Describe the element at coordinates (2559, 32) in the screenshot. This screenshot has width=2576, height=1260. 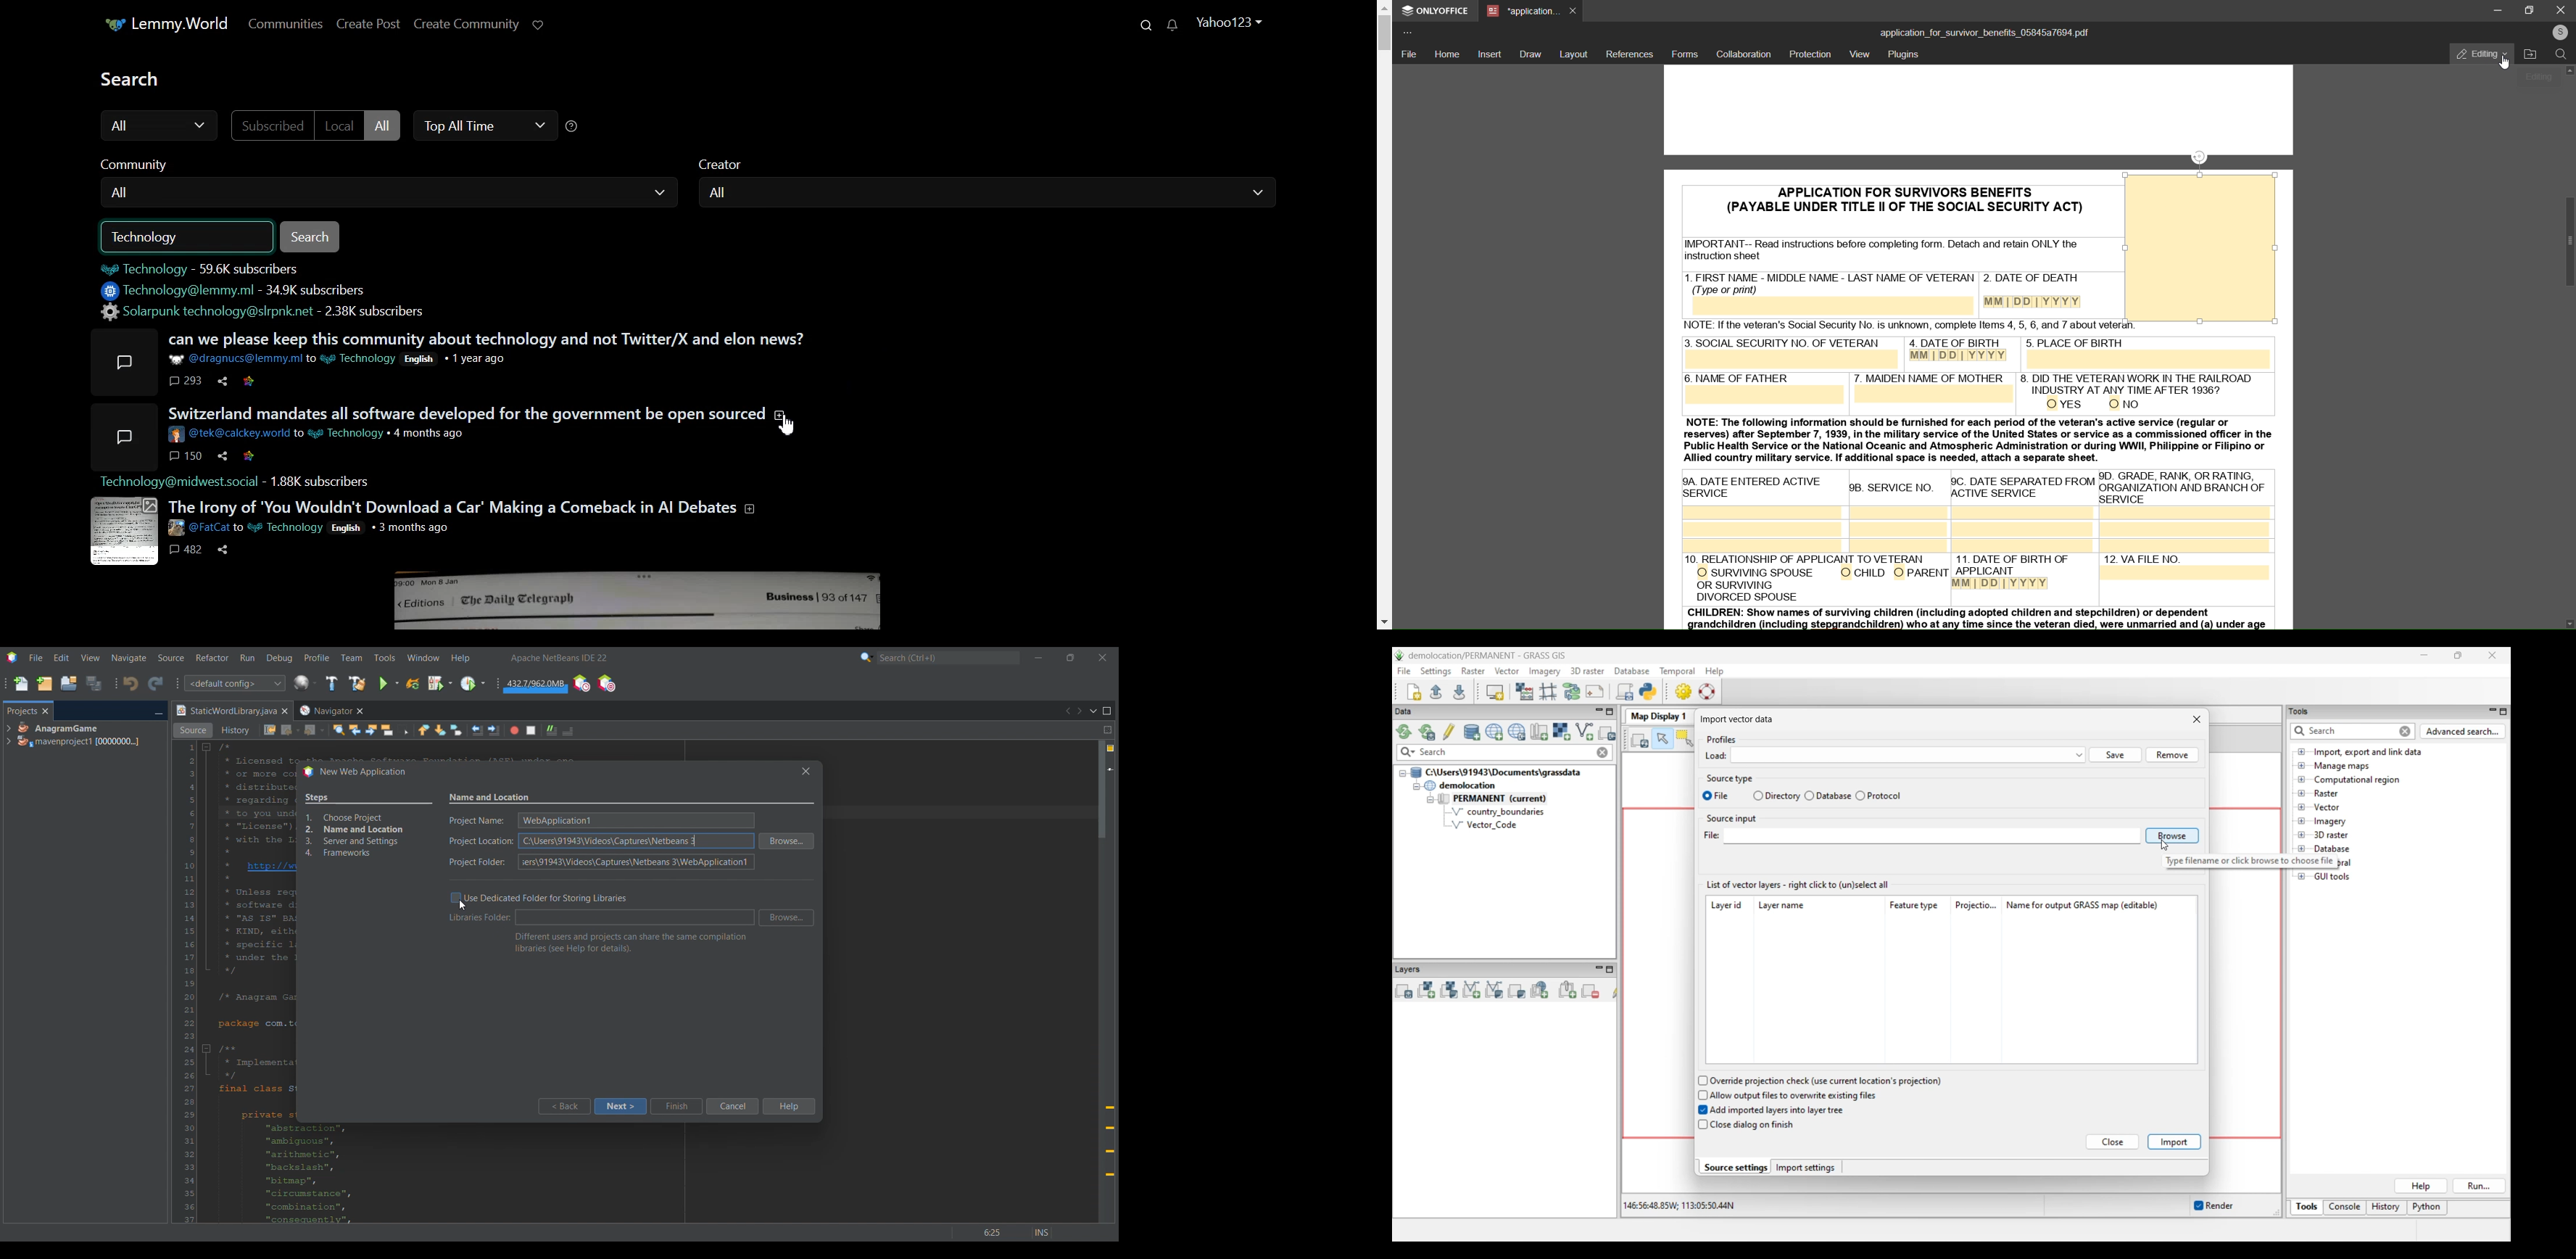
I see `user` at that location.